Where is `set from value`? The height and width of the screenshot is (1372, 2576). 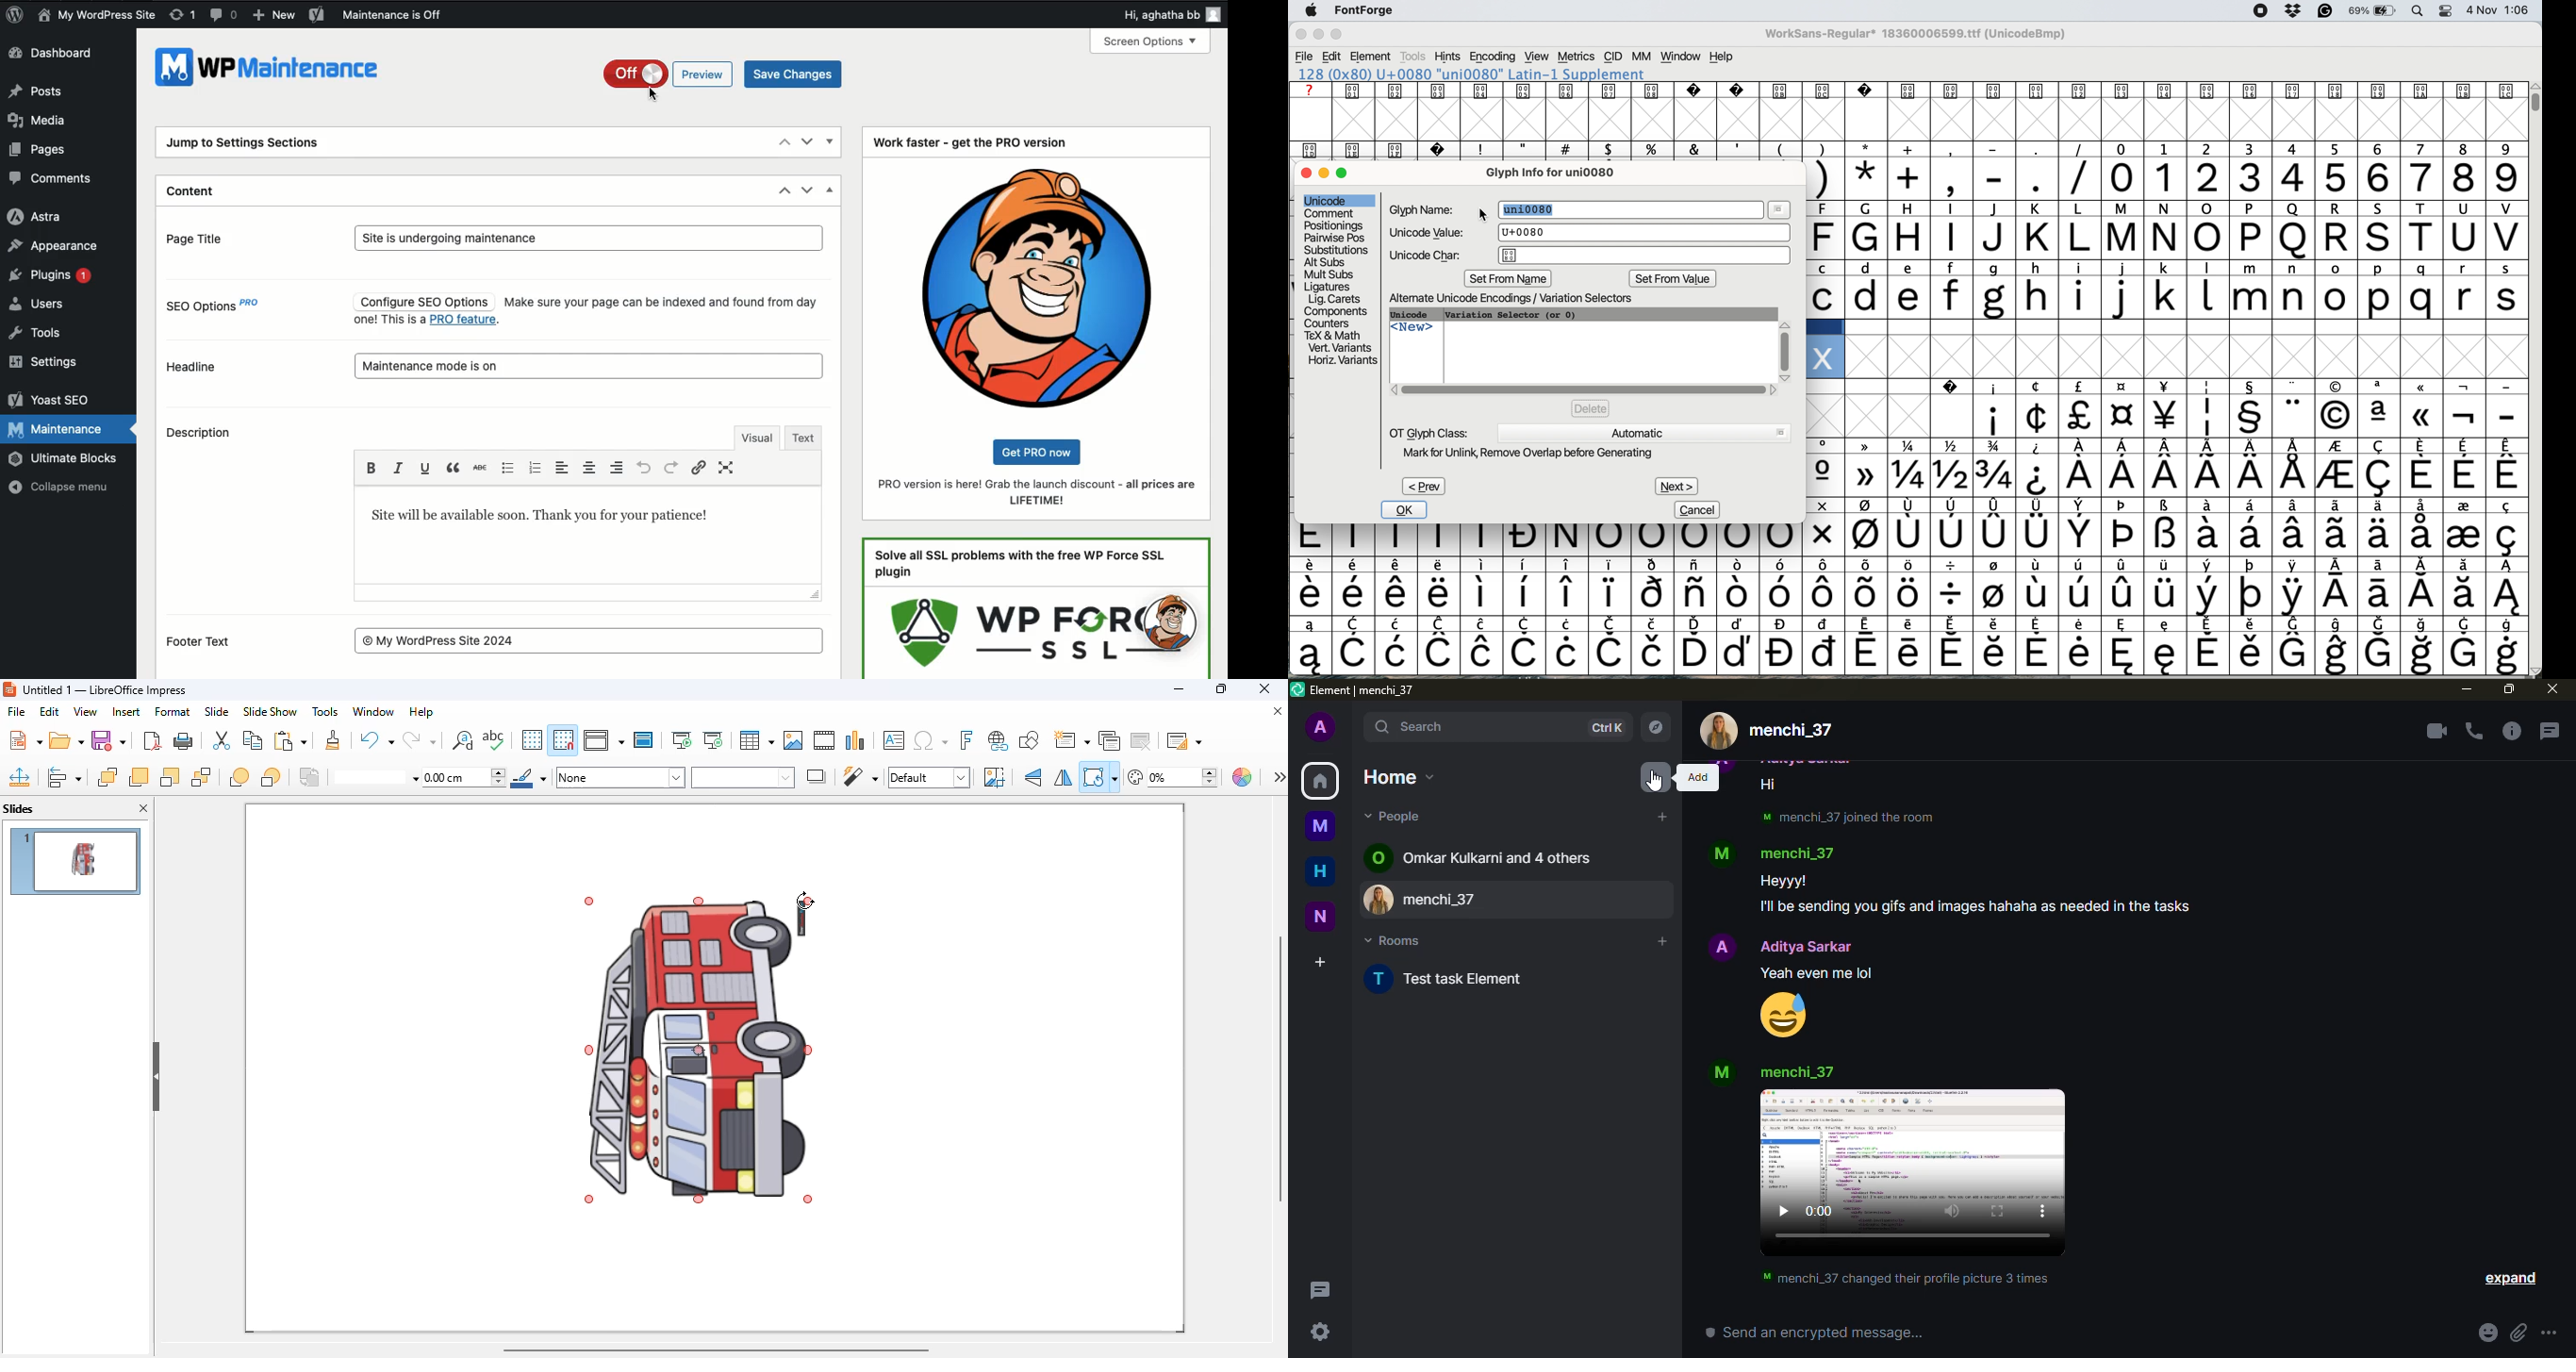
set from value is located at coordinates (1672, 280).